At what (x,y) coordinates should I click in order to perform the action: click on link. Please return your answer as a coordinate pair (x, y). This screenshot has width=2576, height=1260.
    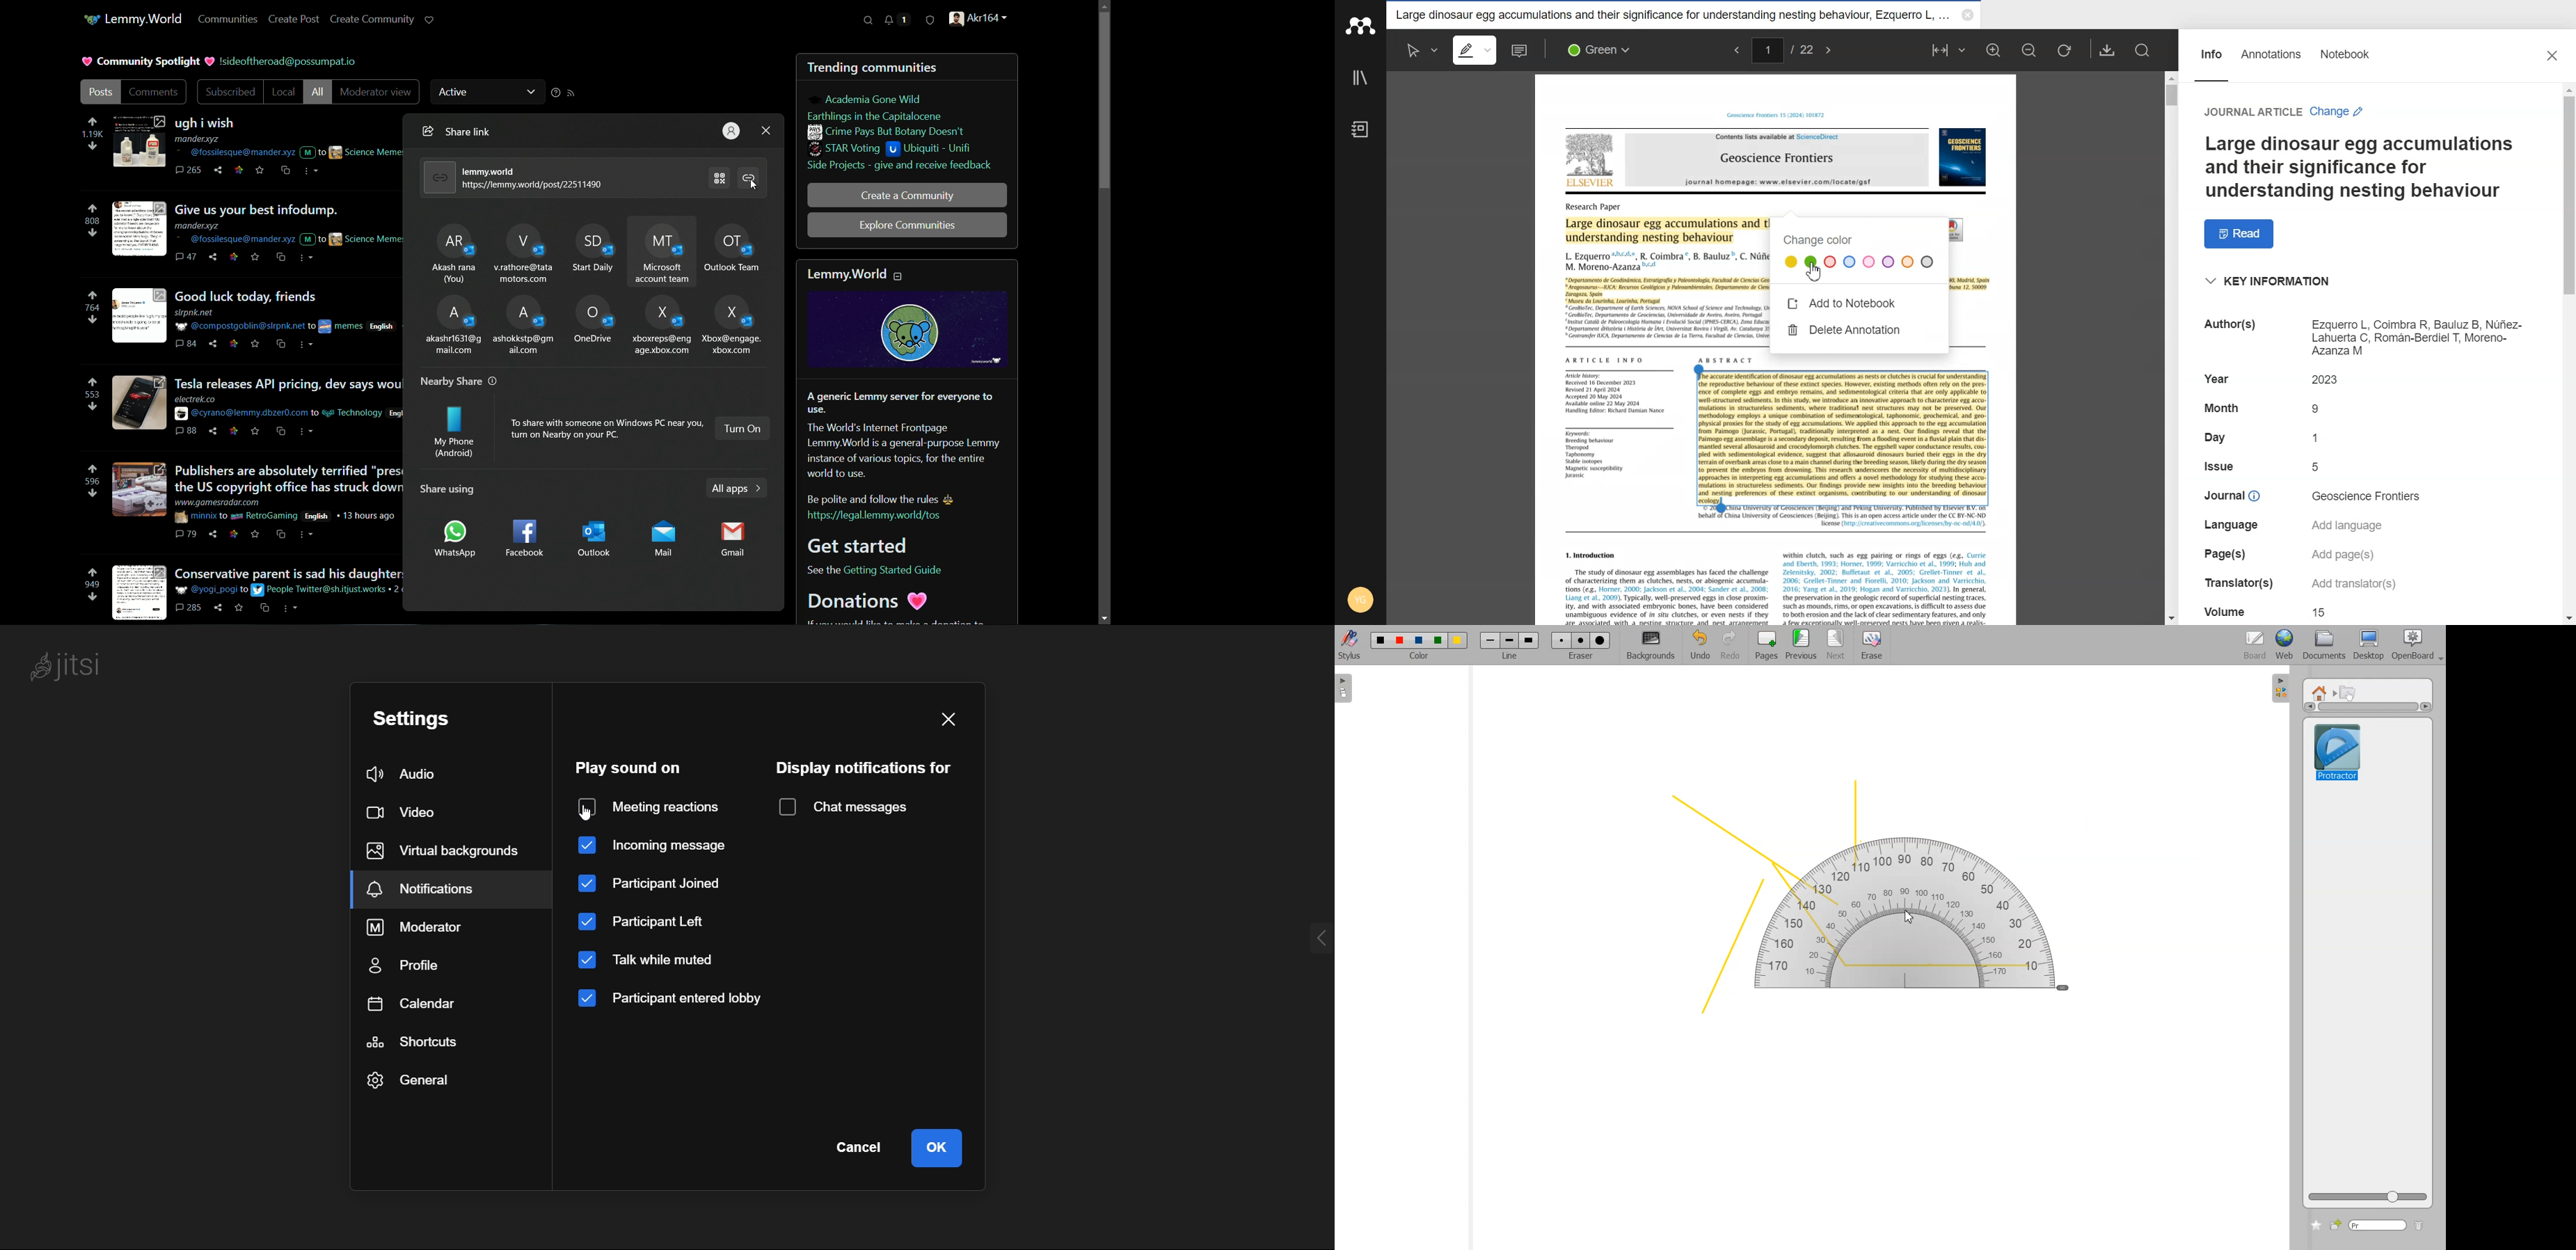
    Looking at the image, I should click on (232, 432).